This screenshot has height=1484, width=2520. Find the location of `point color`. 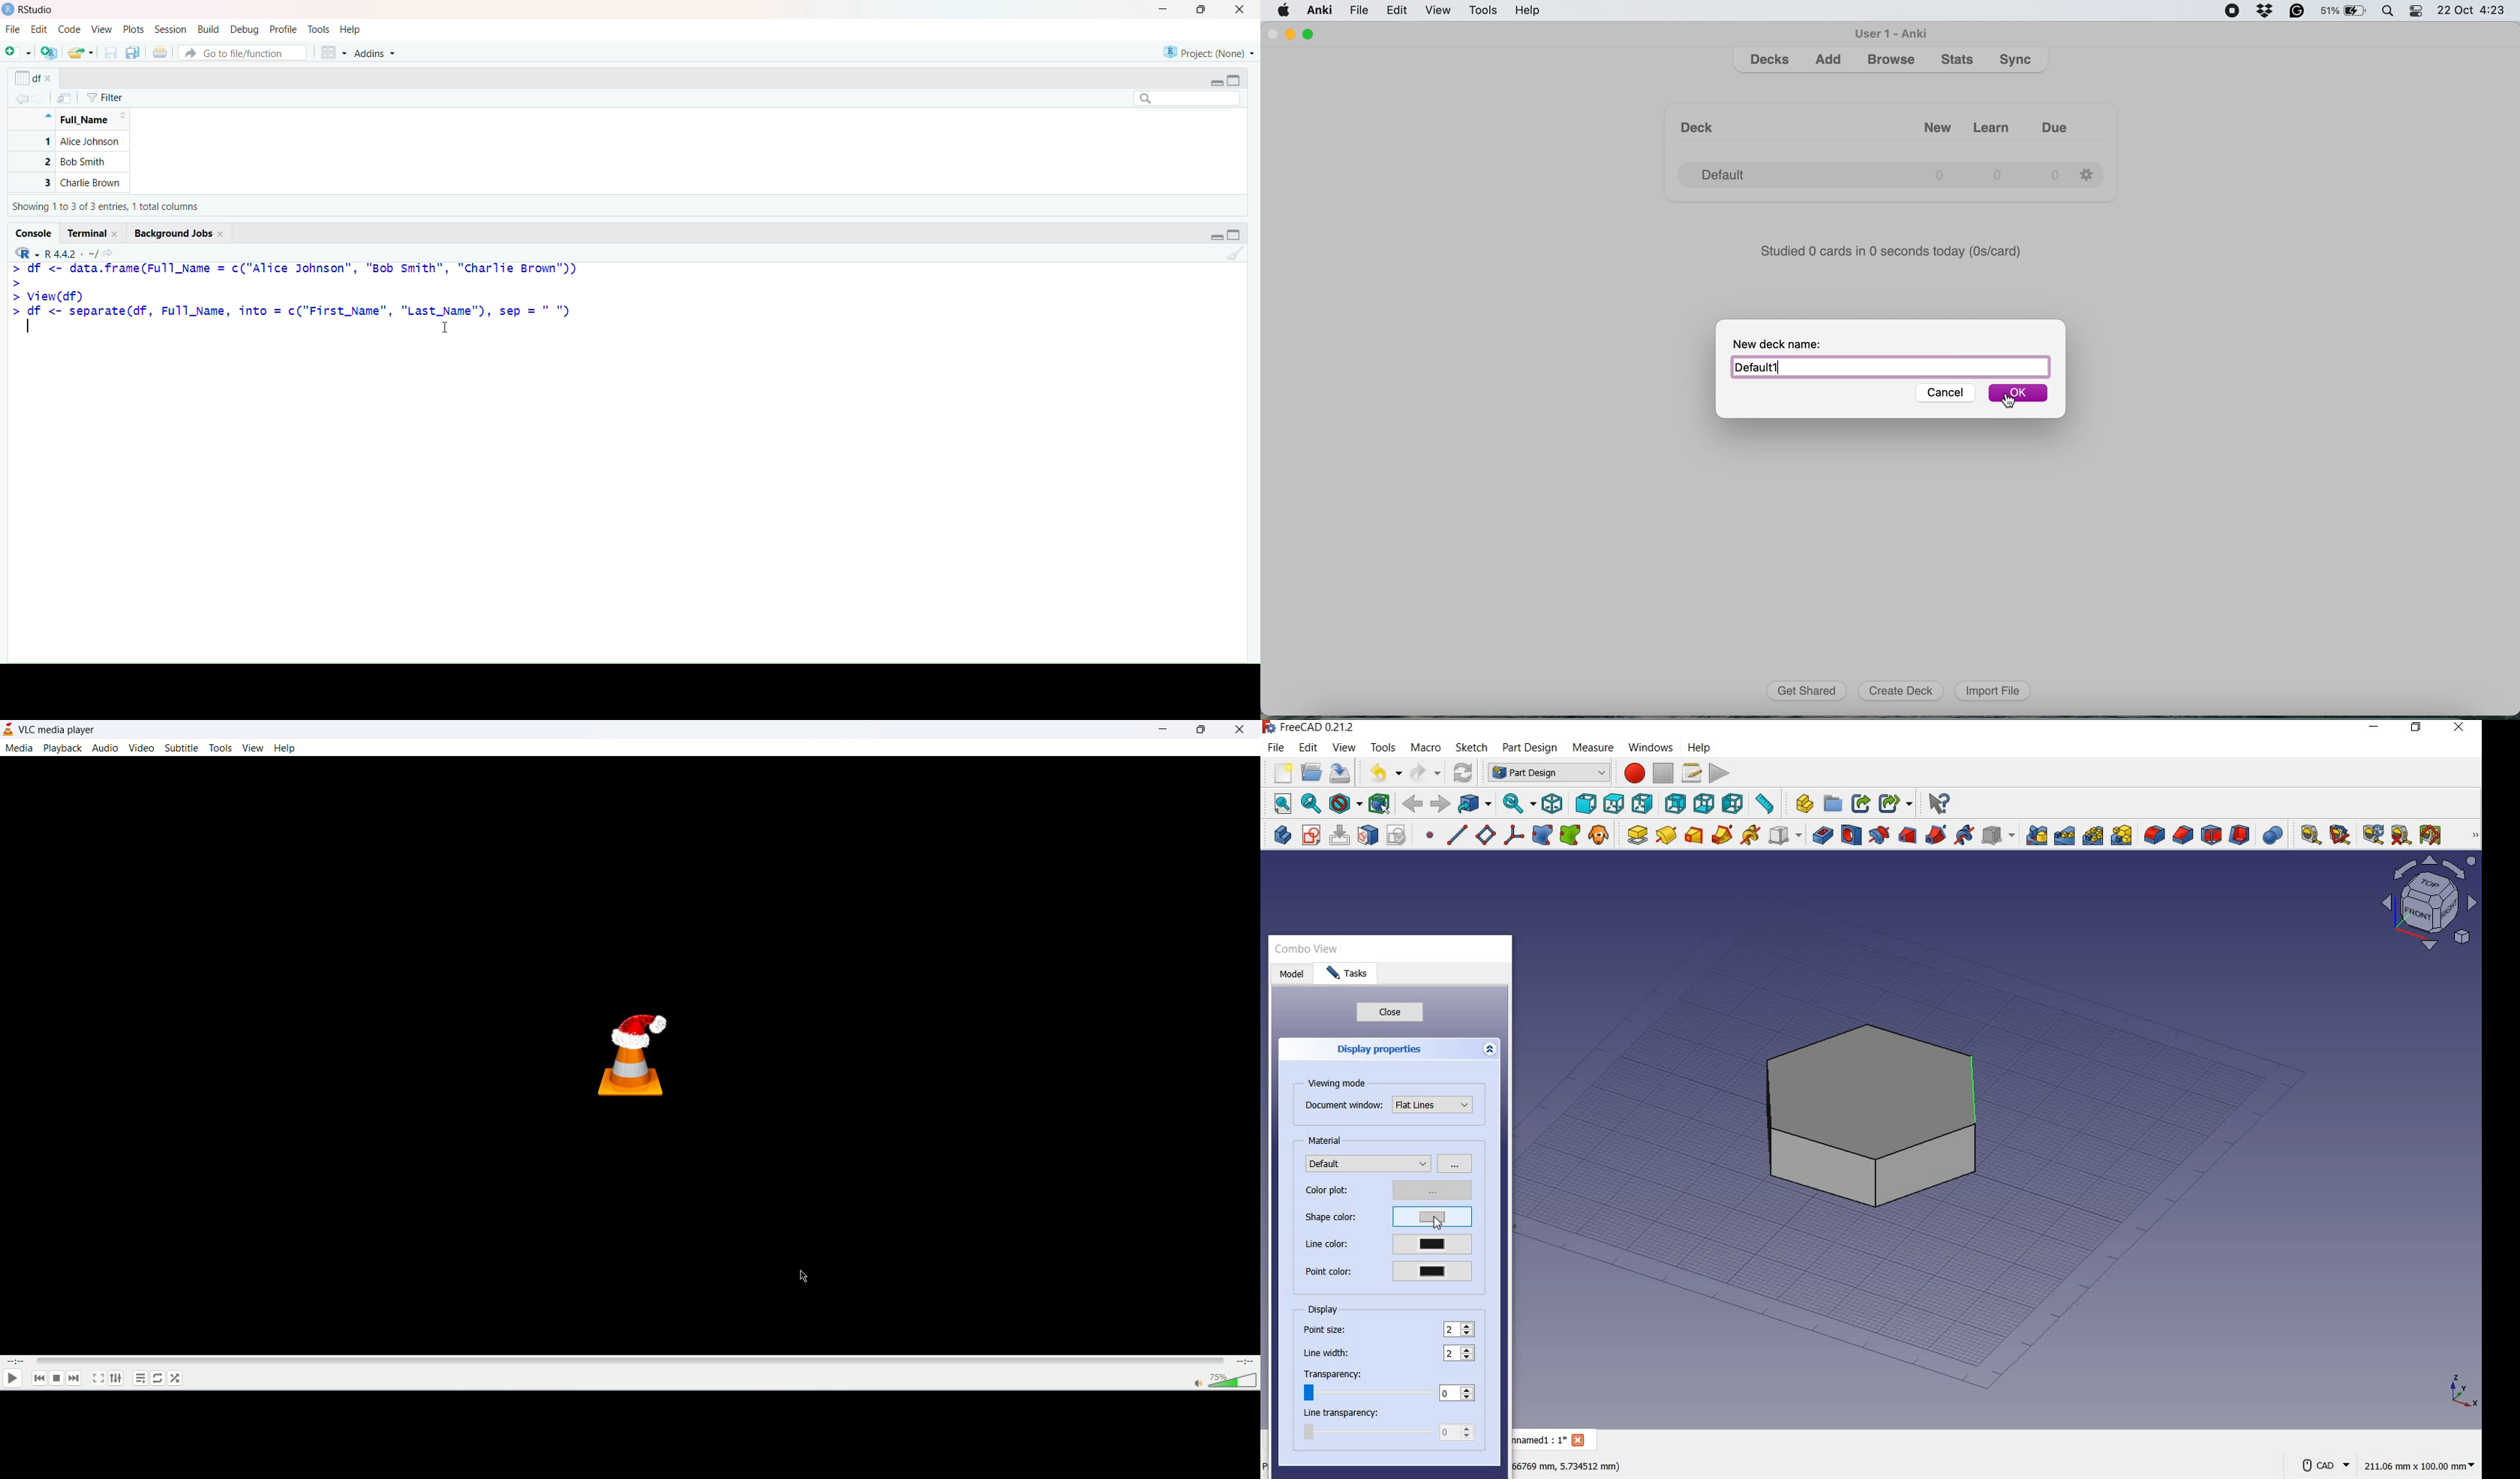

point color is located at coordinates (1327, 1273).